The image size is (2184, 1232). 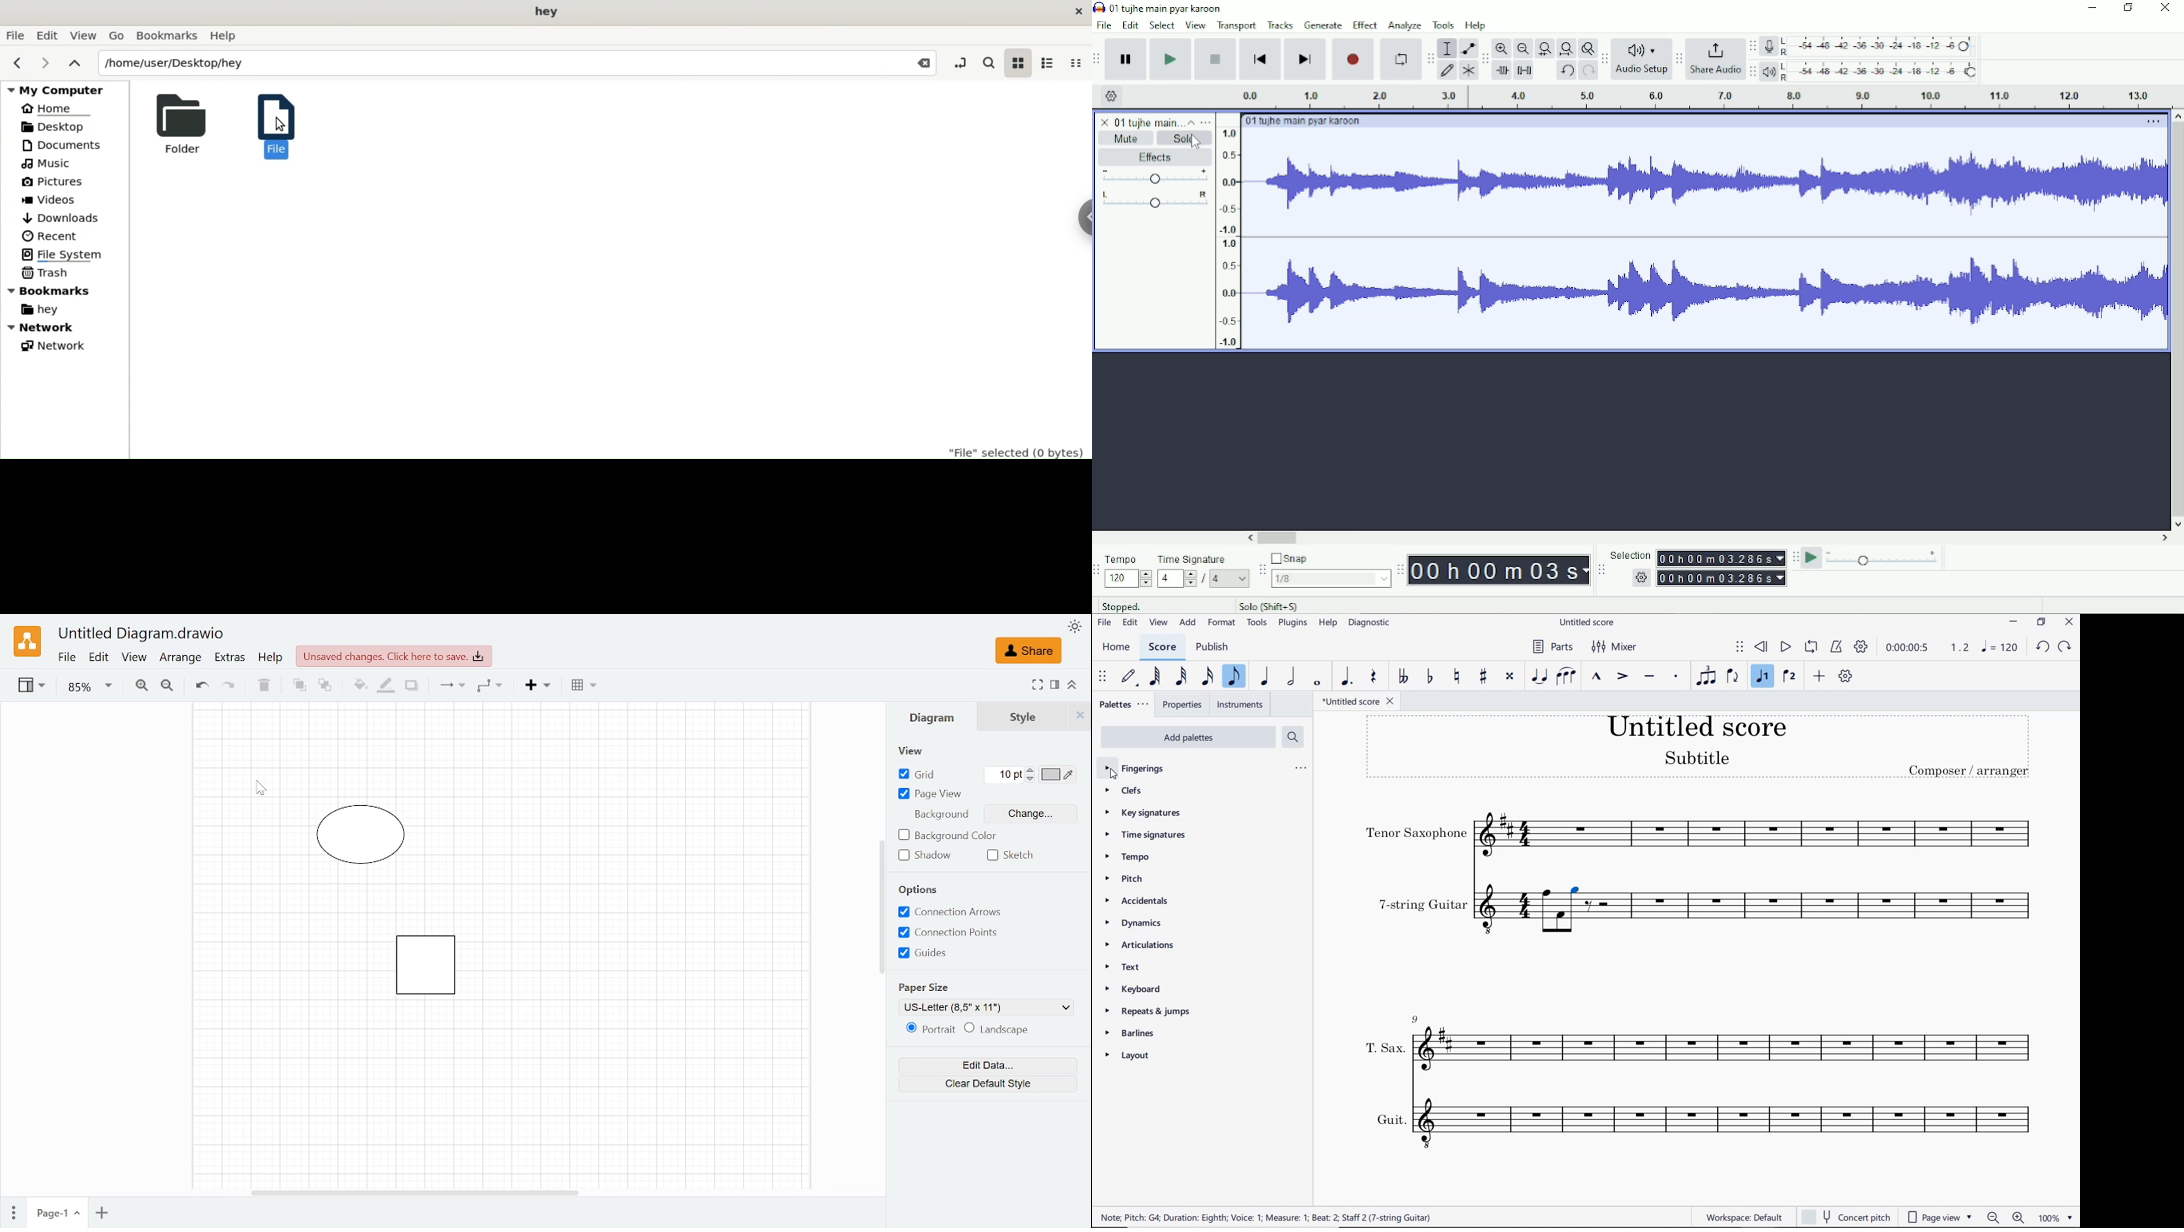 What do you see at coordinates (1131, 1056) in the screenshot?
I see `LAYOUT` at bounding box center [1131, 1056].